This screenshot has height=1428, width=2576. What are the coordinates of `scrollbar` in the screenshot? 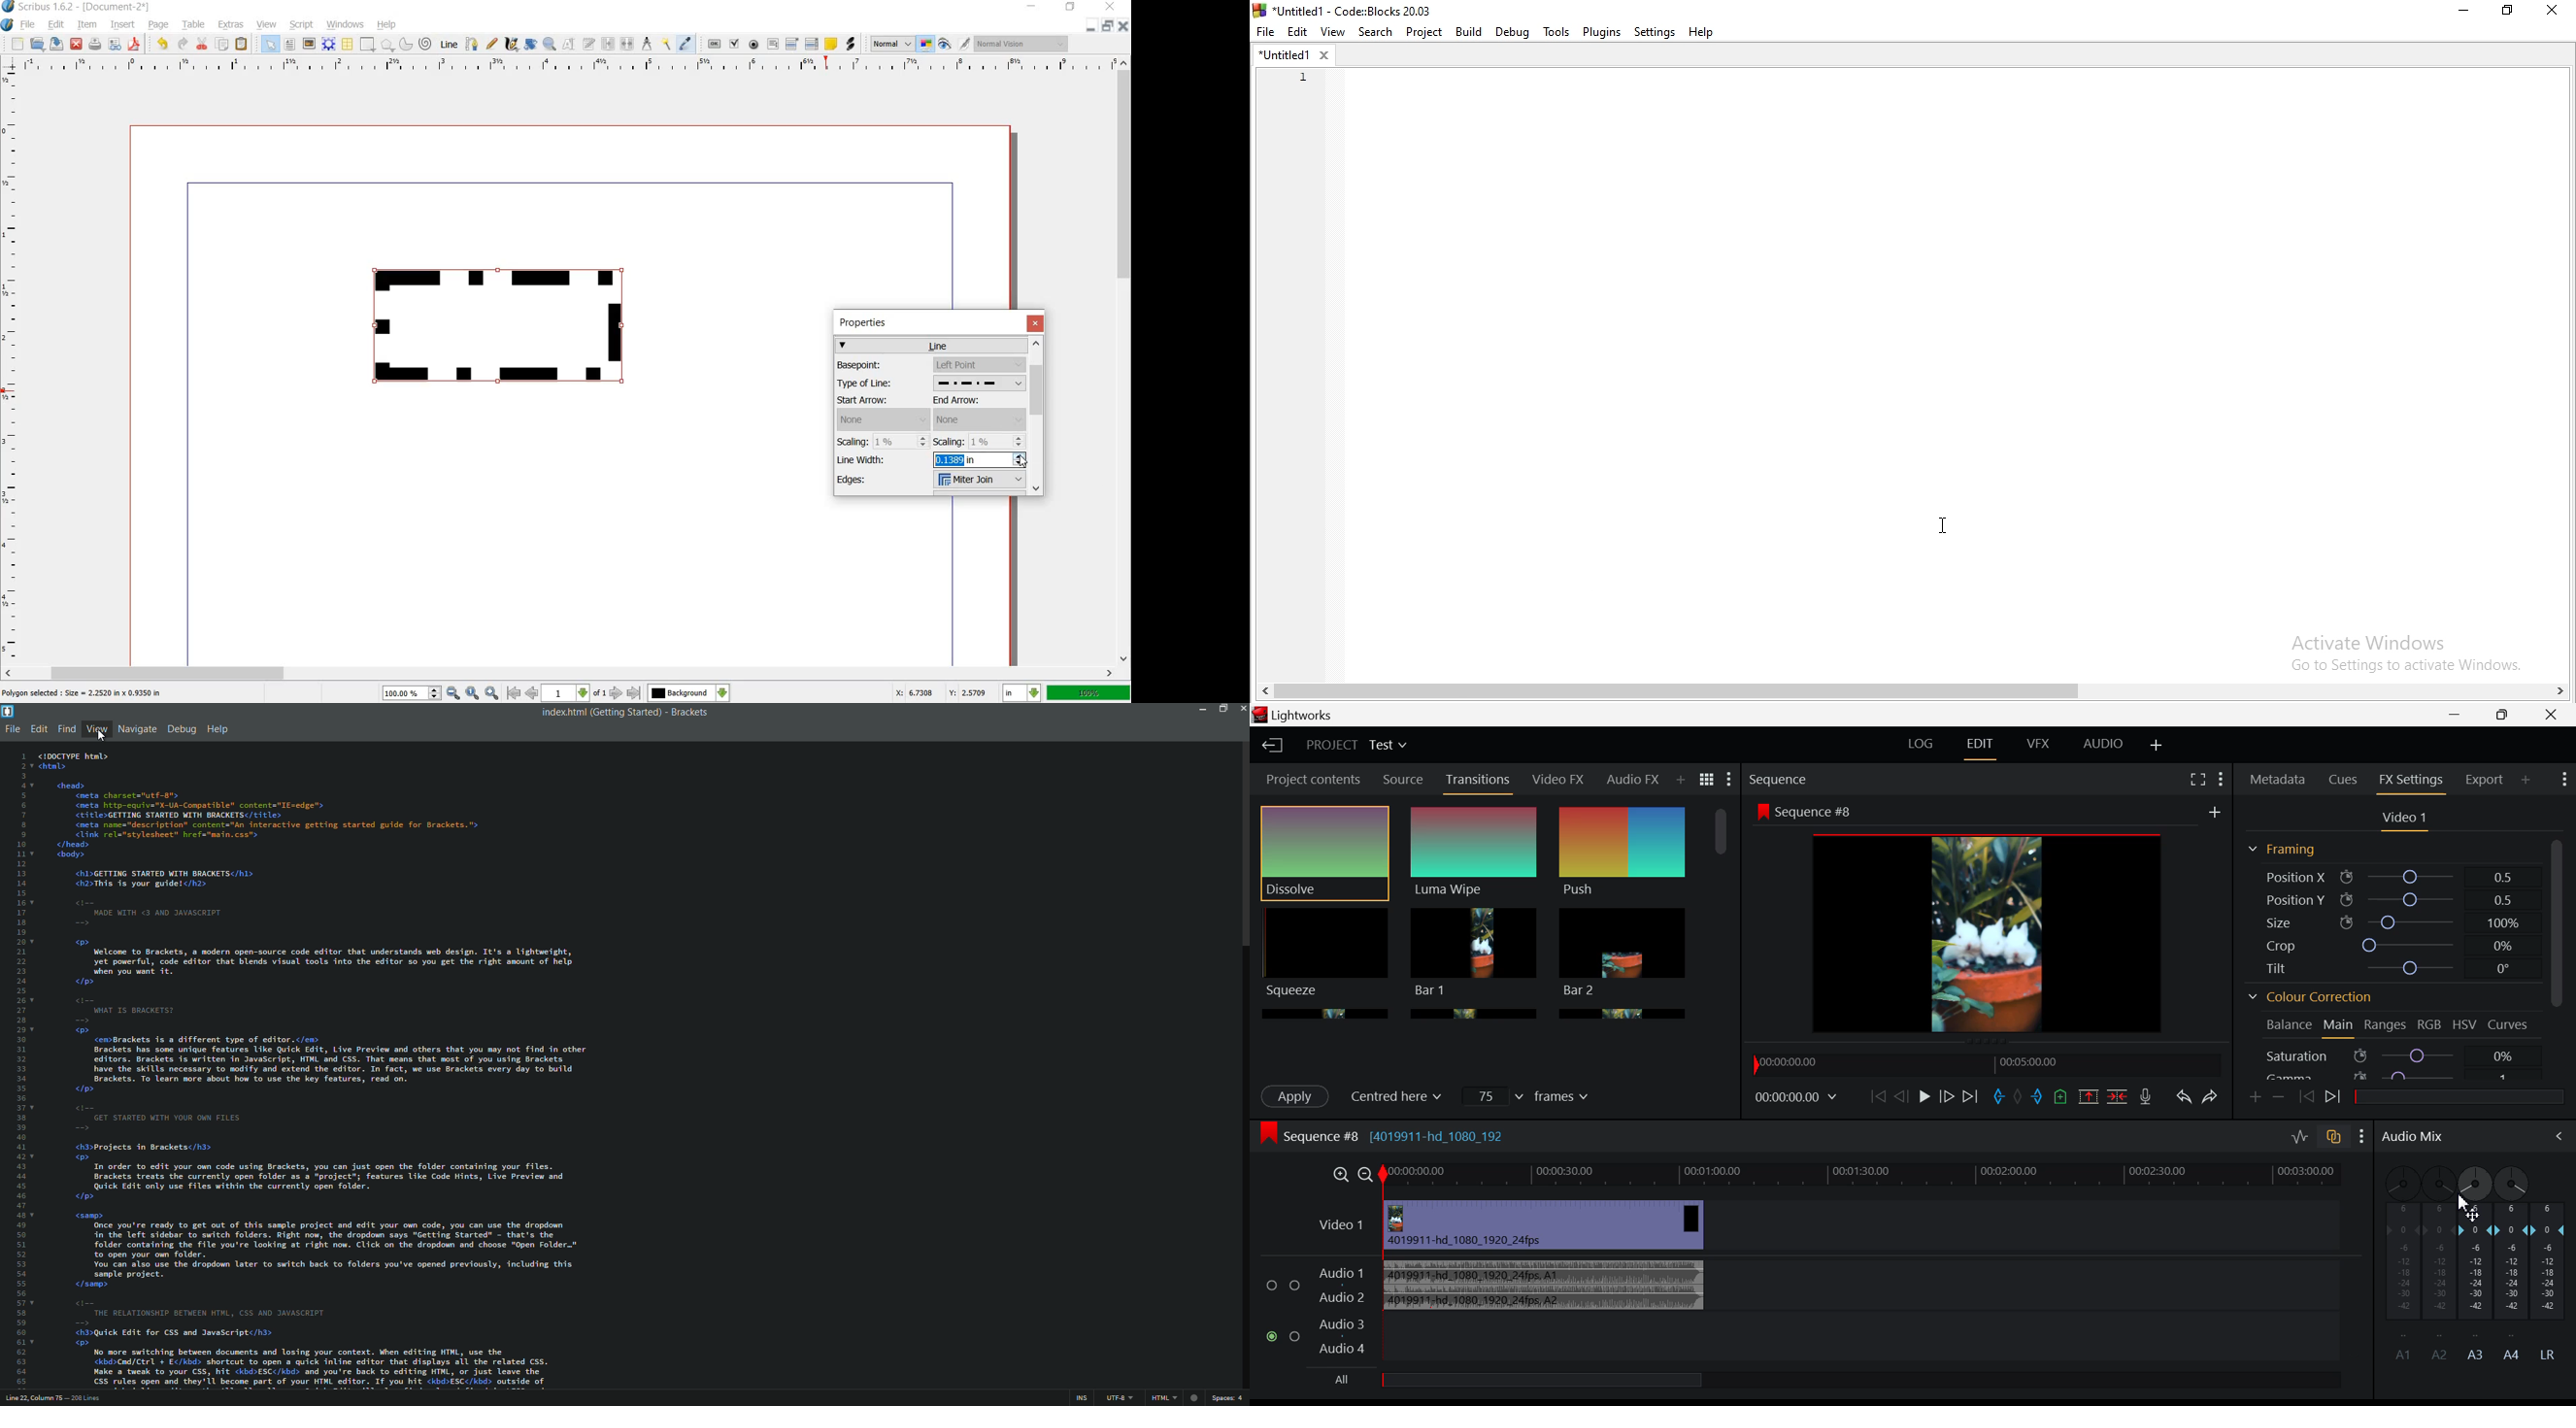 It's located at (1038, 415).